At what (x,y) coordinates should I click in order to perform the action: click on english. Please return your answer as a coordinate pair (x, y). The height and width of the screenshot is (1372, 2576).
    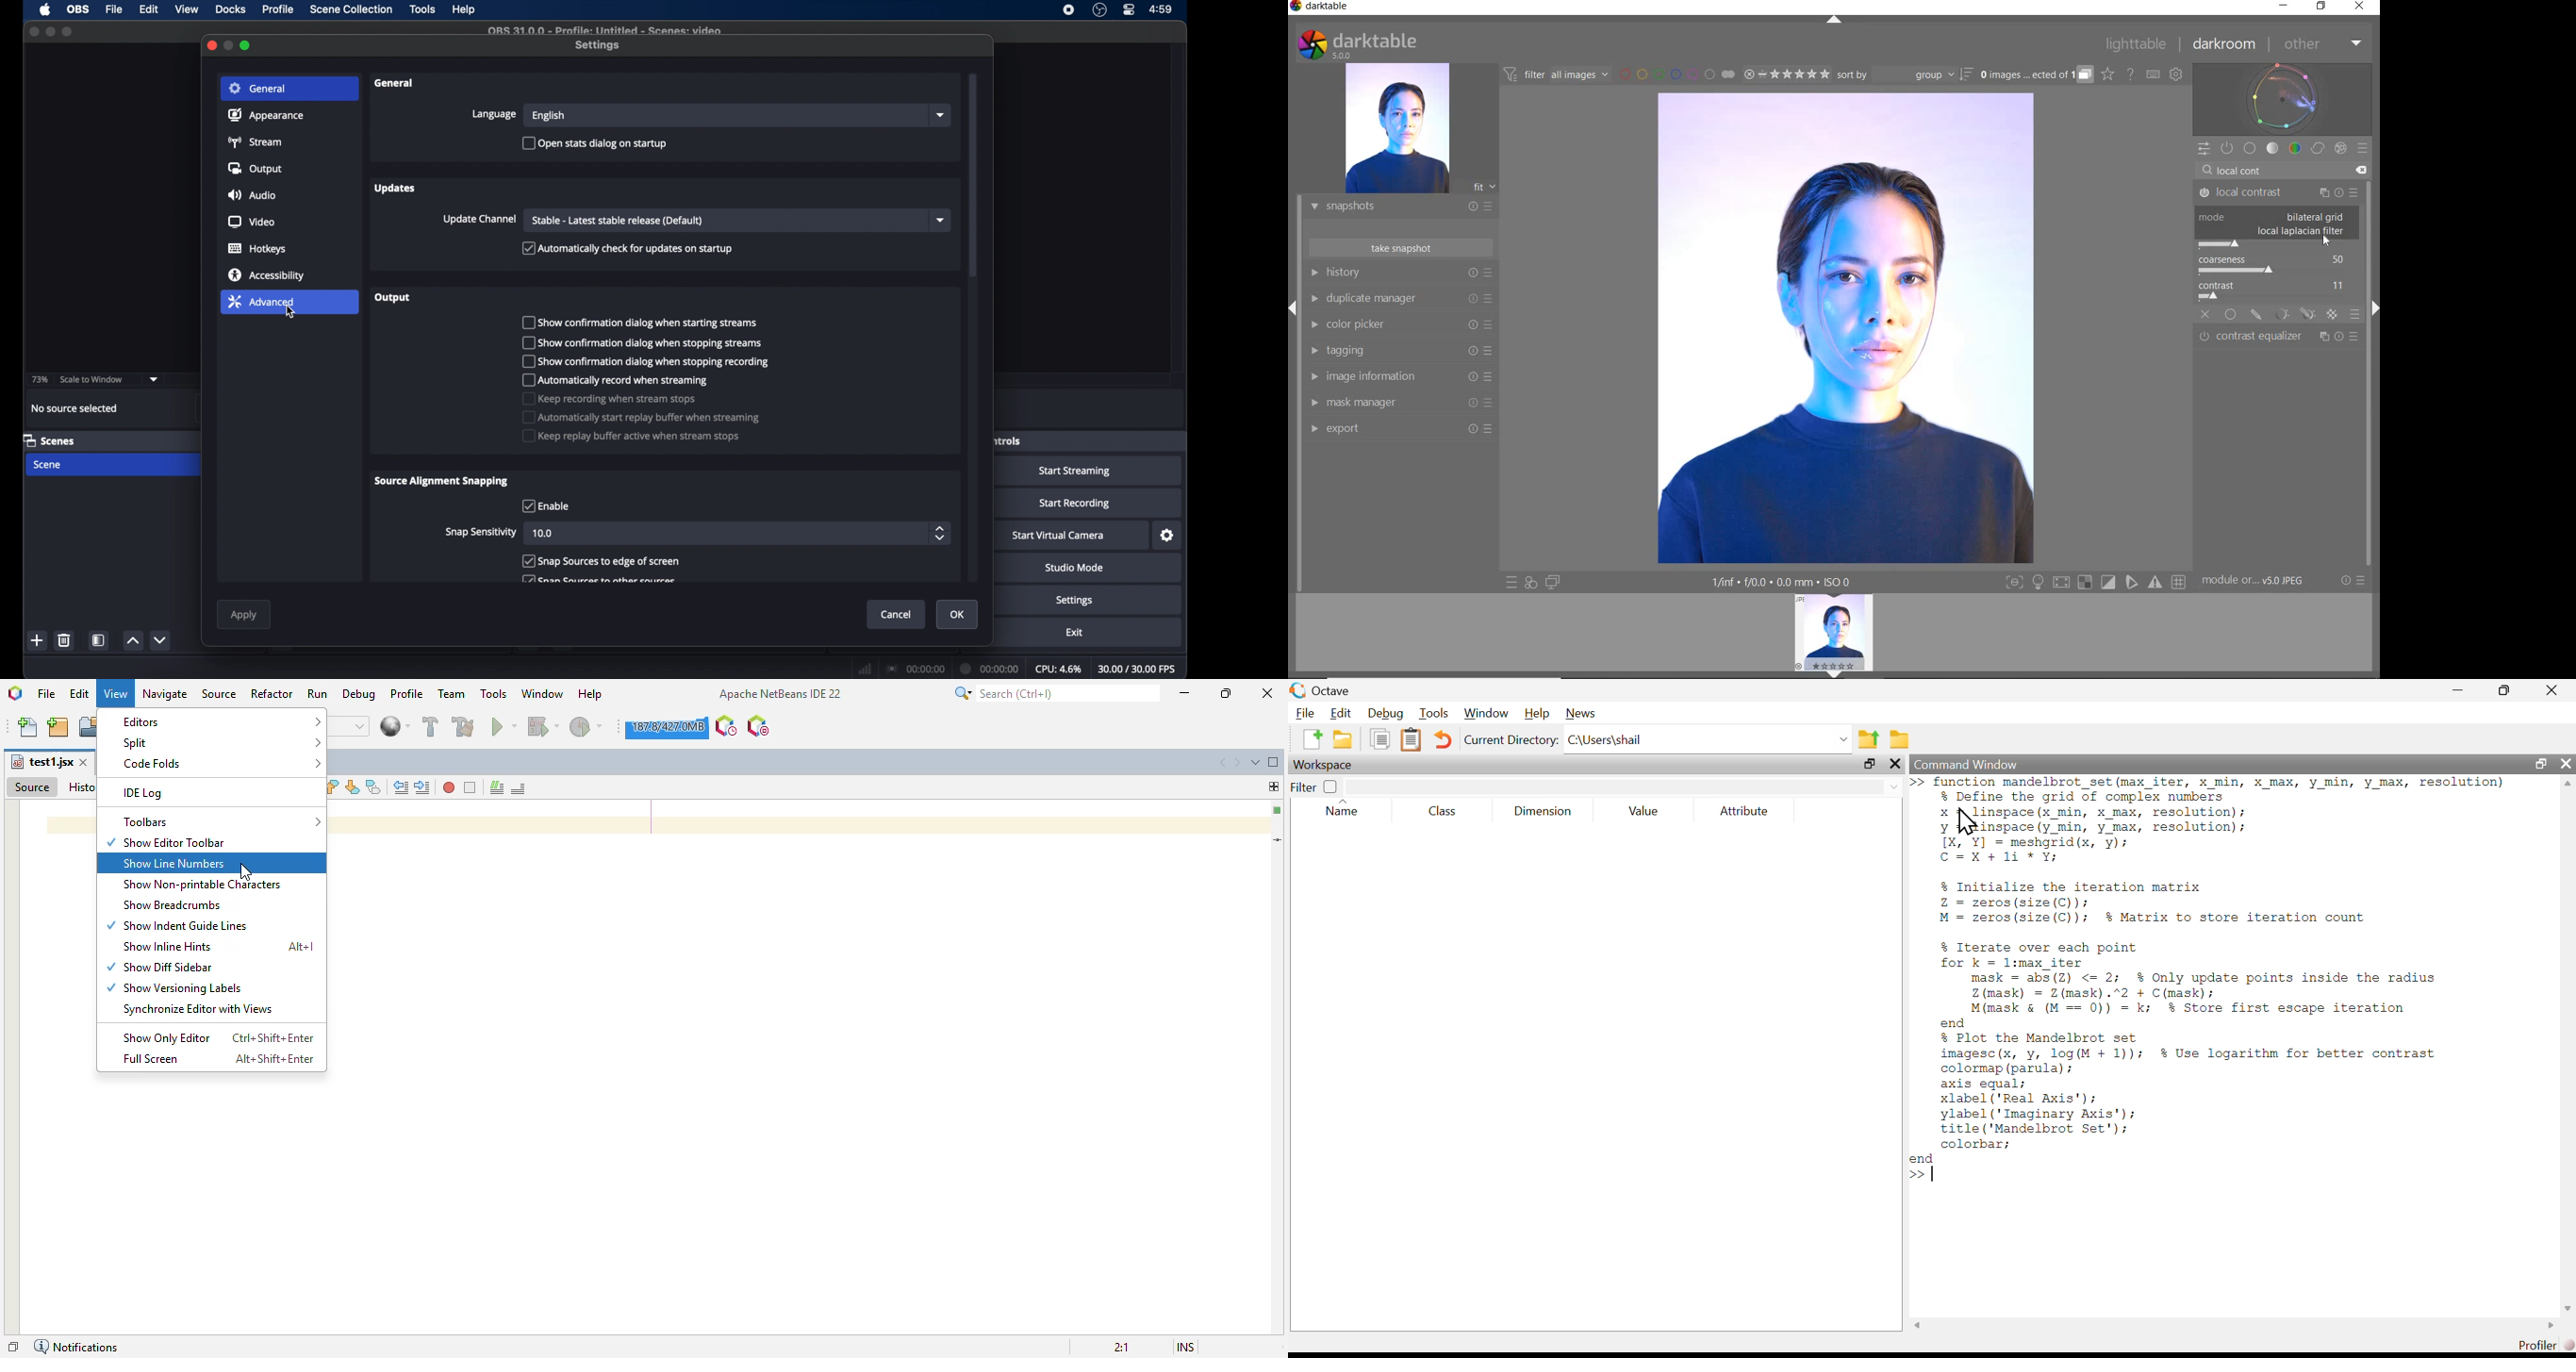
    Looking at the image, I should click on (548, 116).